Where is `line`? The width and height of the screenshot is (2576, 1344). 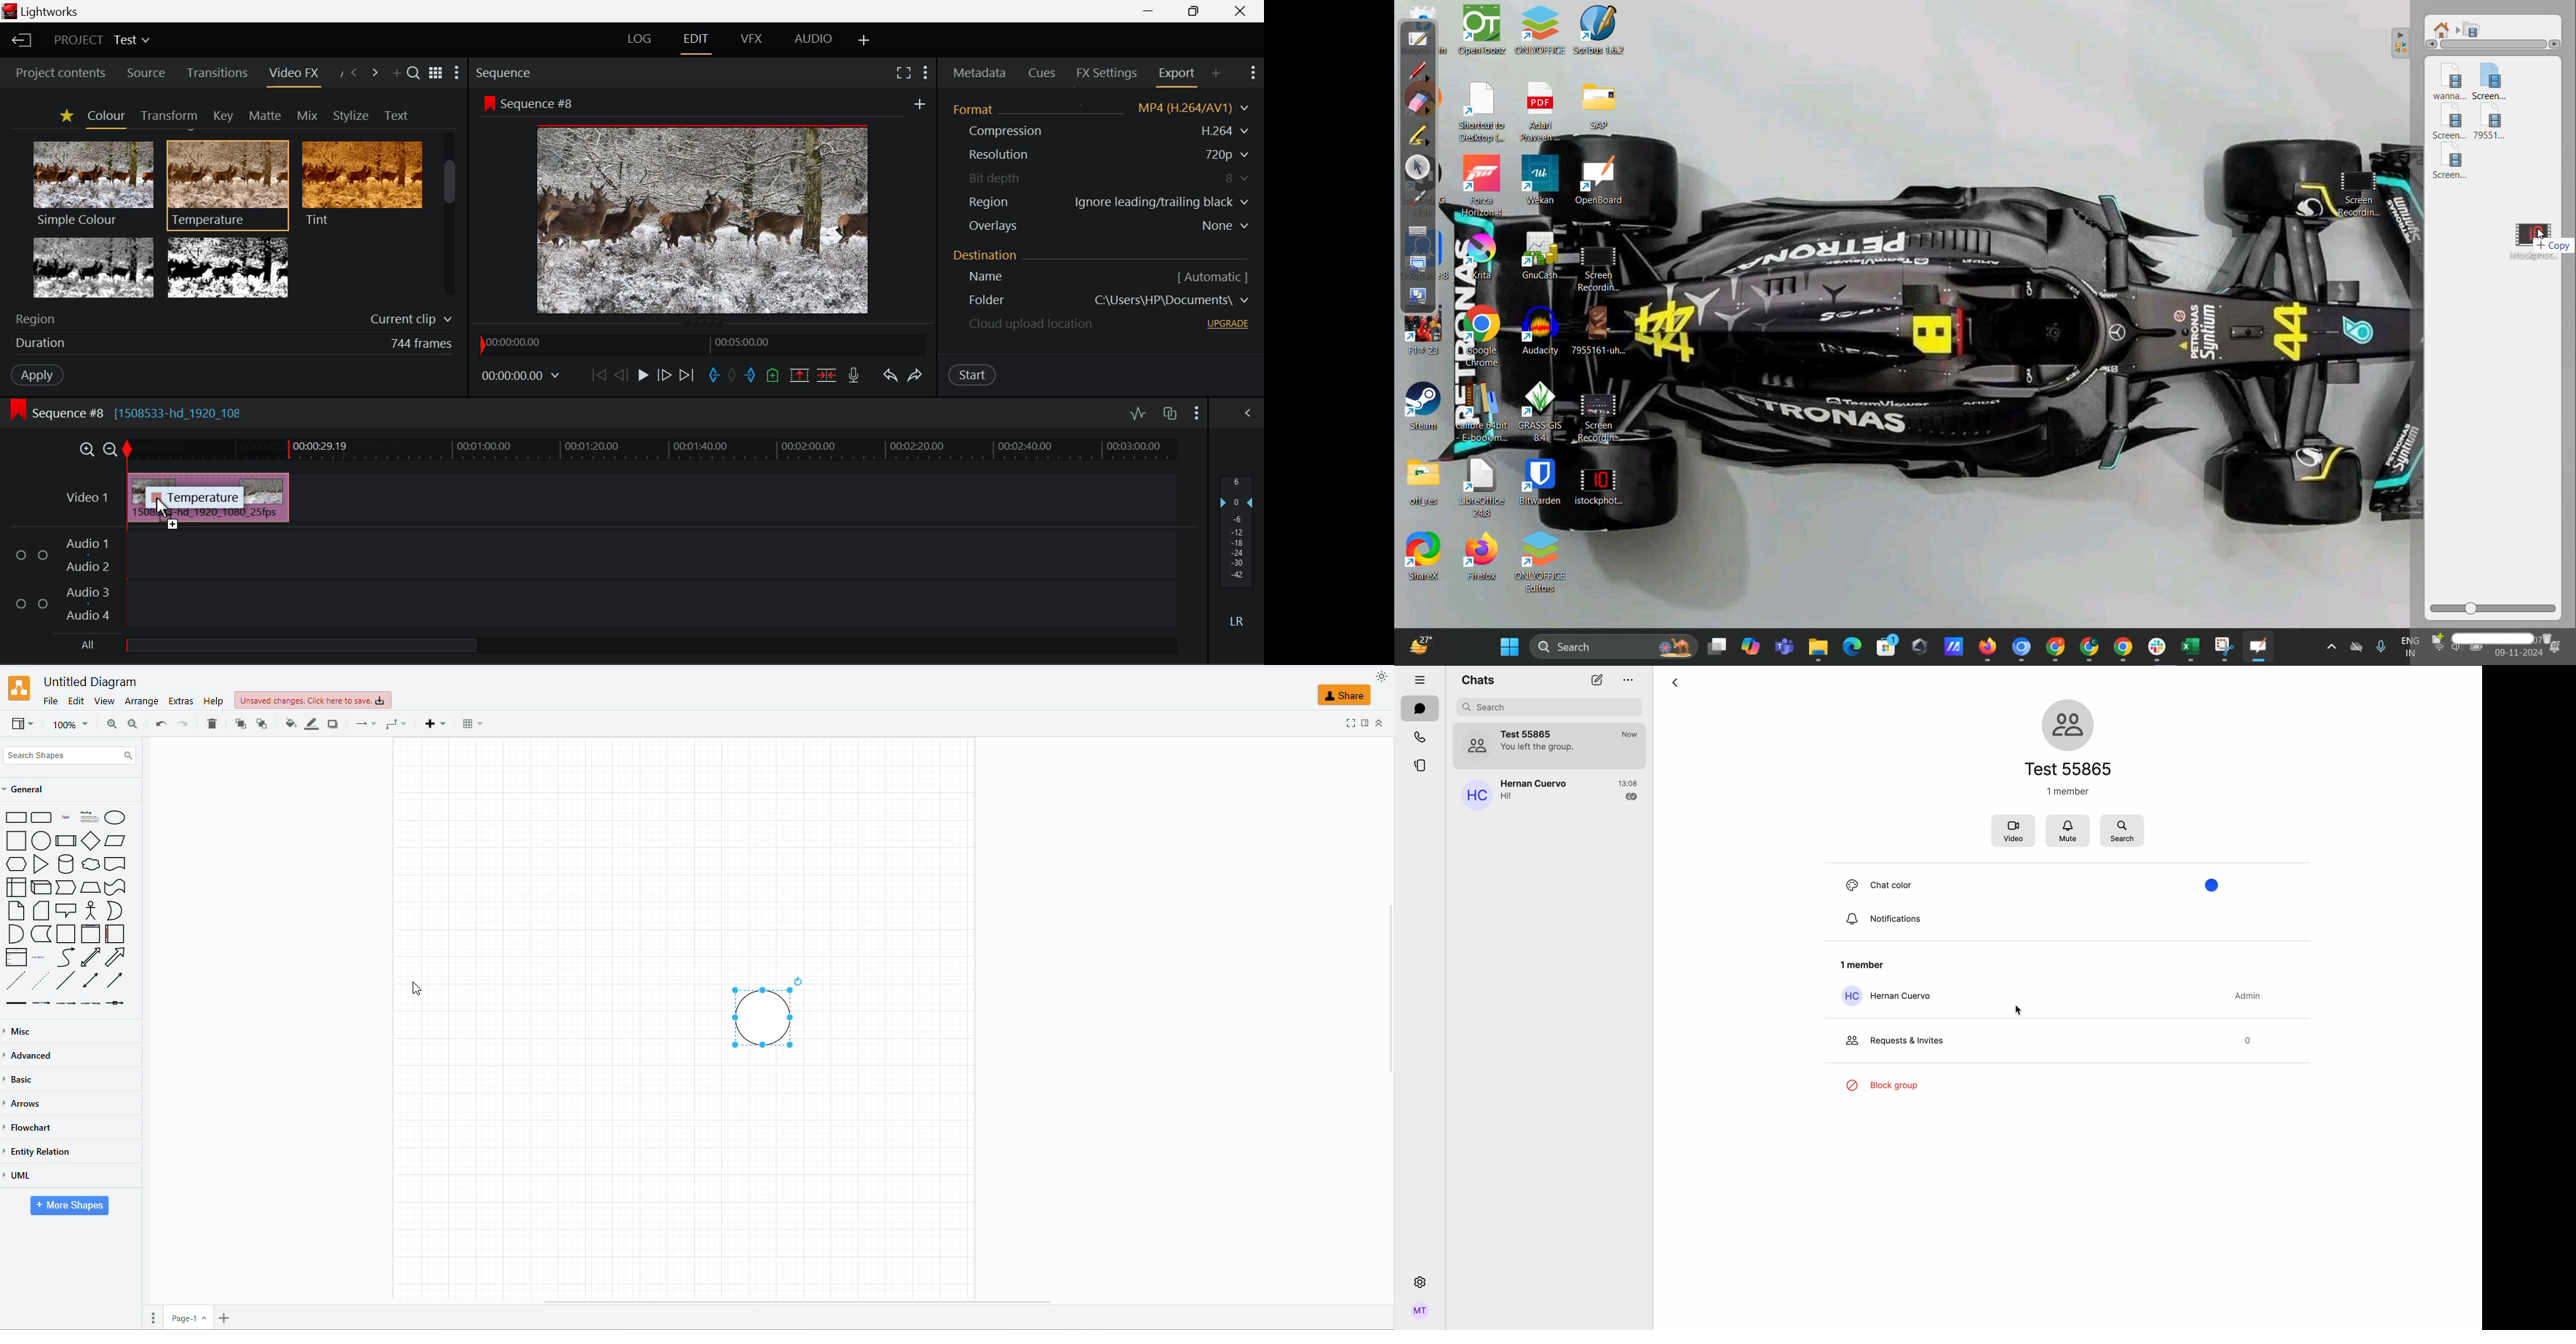
line is located at coordinates (16, 1003).